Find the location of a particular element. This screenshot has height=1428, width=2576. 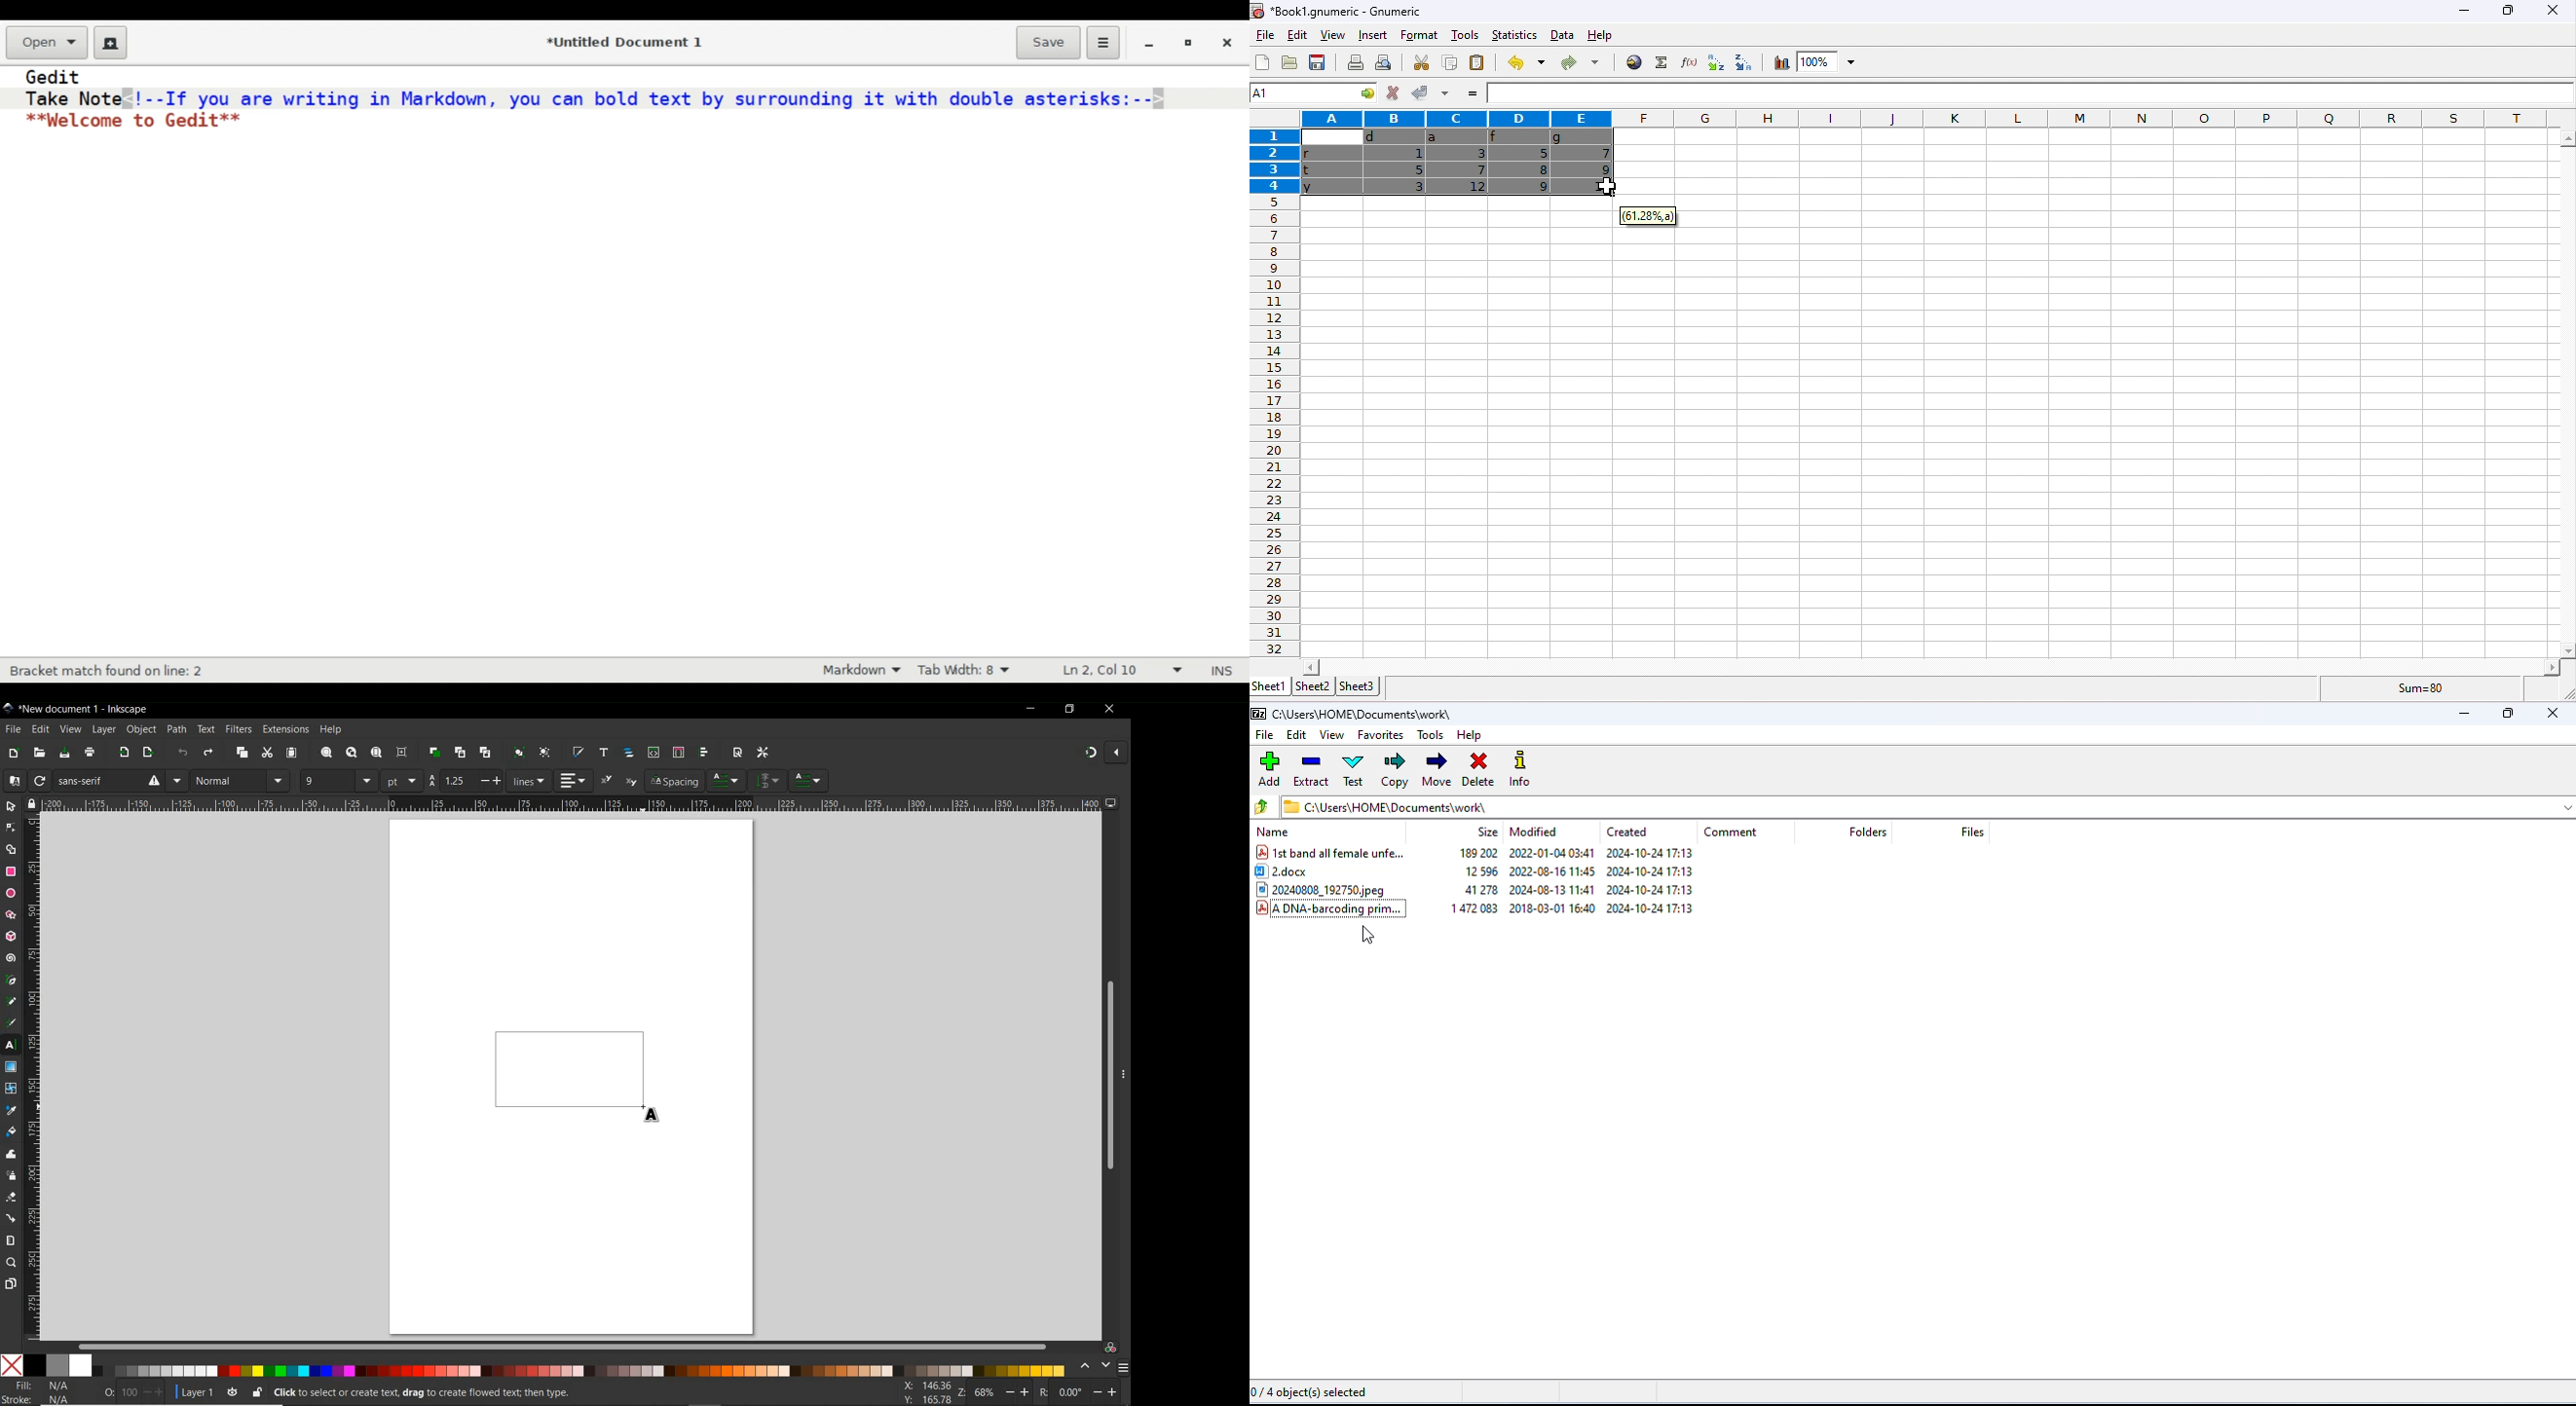

sort ascending is located at coordinates (1714, 62).